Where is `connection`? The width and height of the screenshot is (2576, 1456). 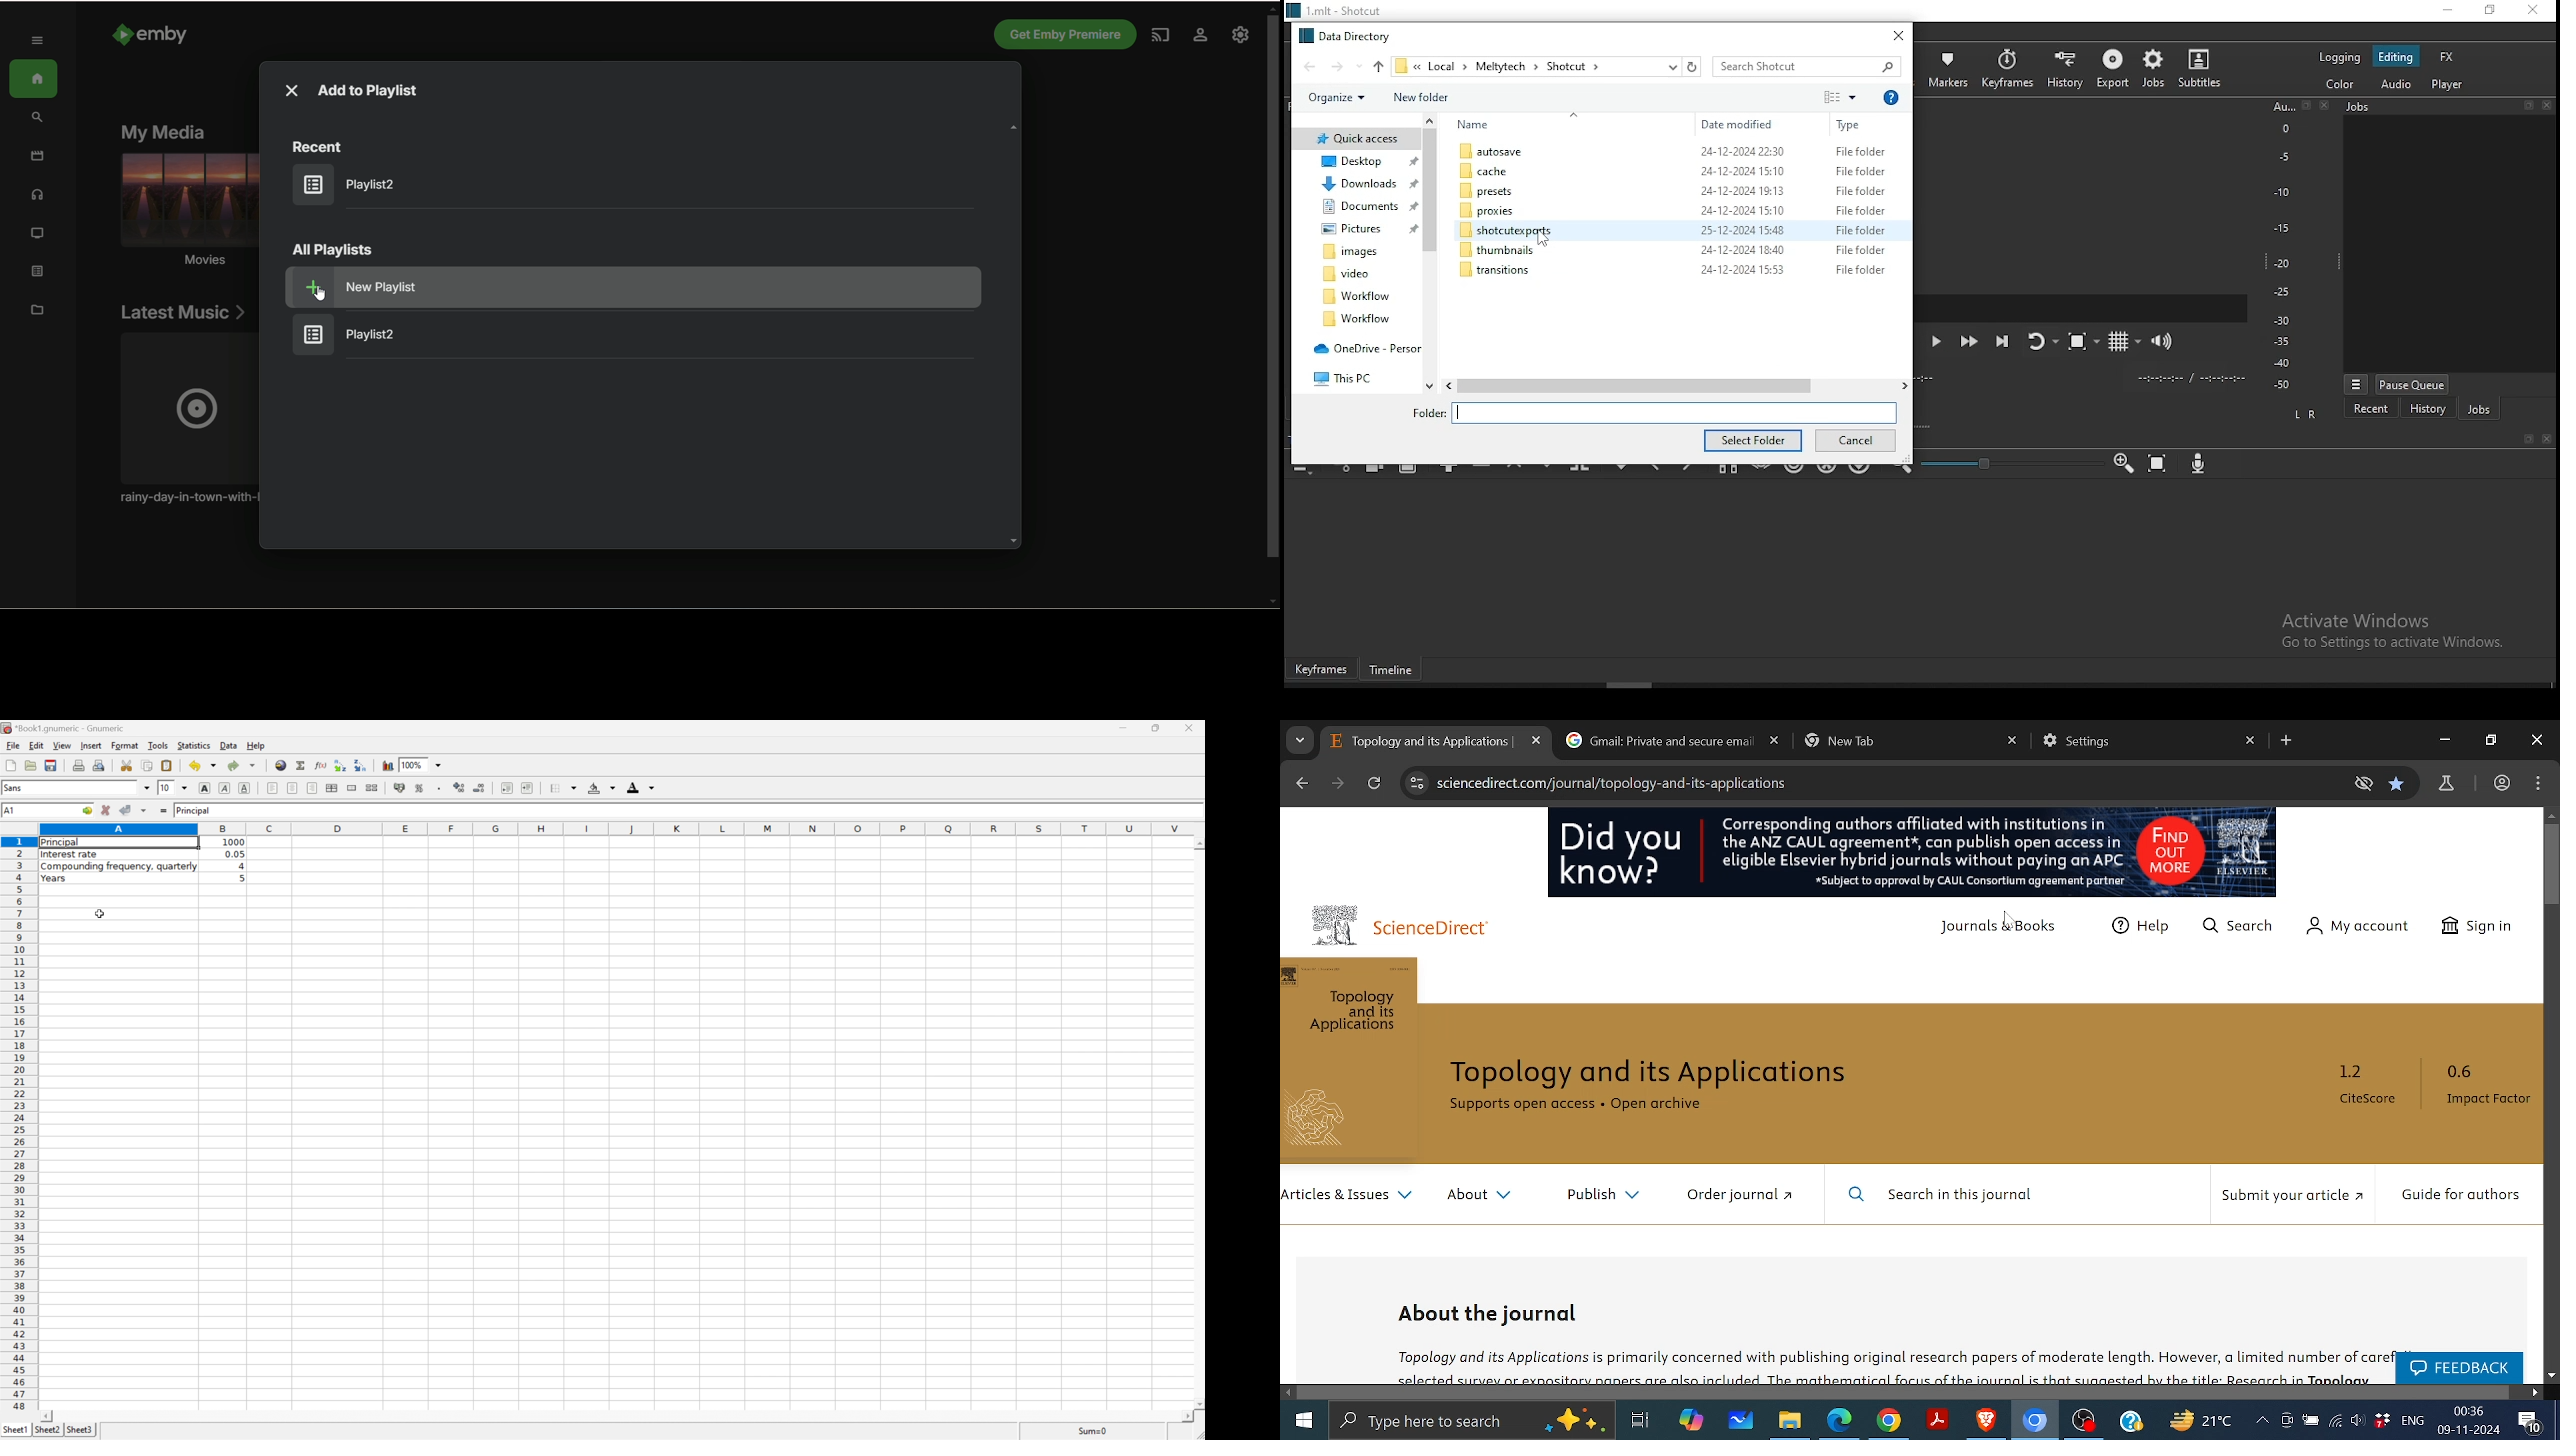
connection is located at coordinates (2334, 1423).